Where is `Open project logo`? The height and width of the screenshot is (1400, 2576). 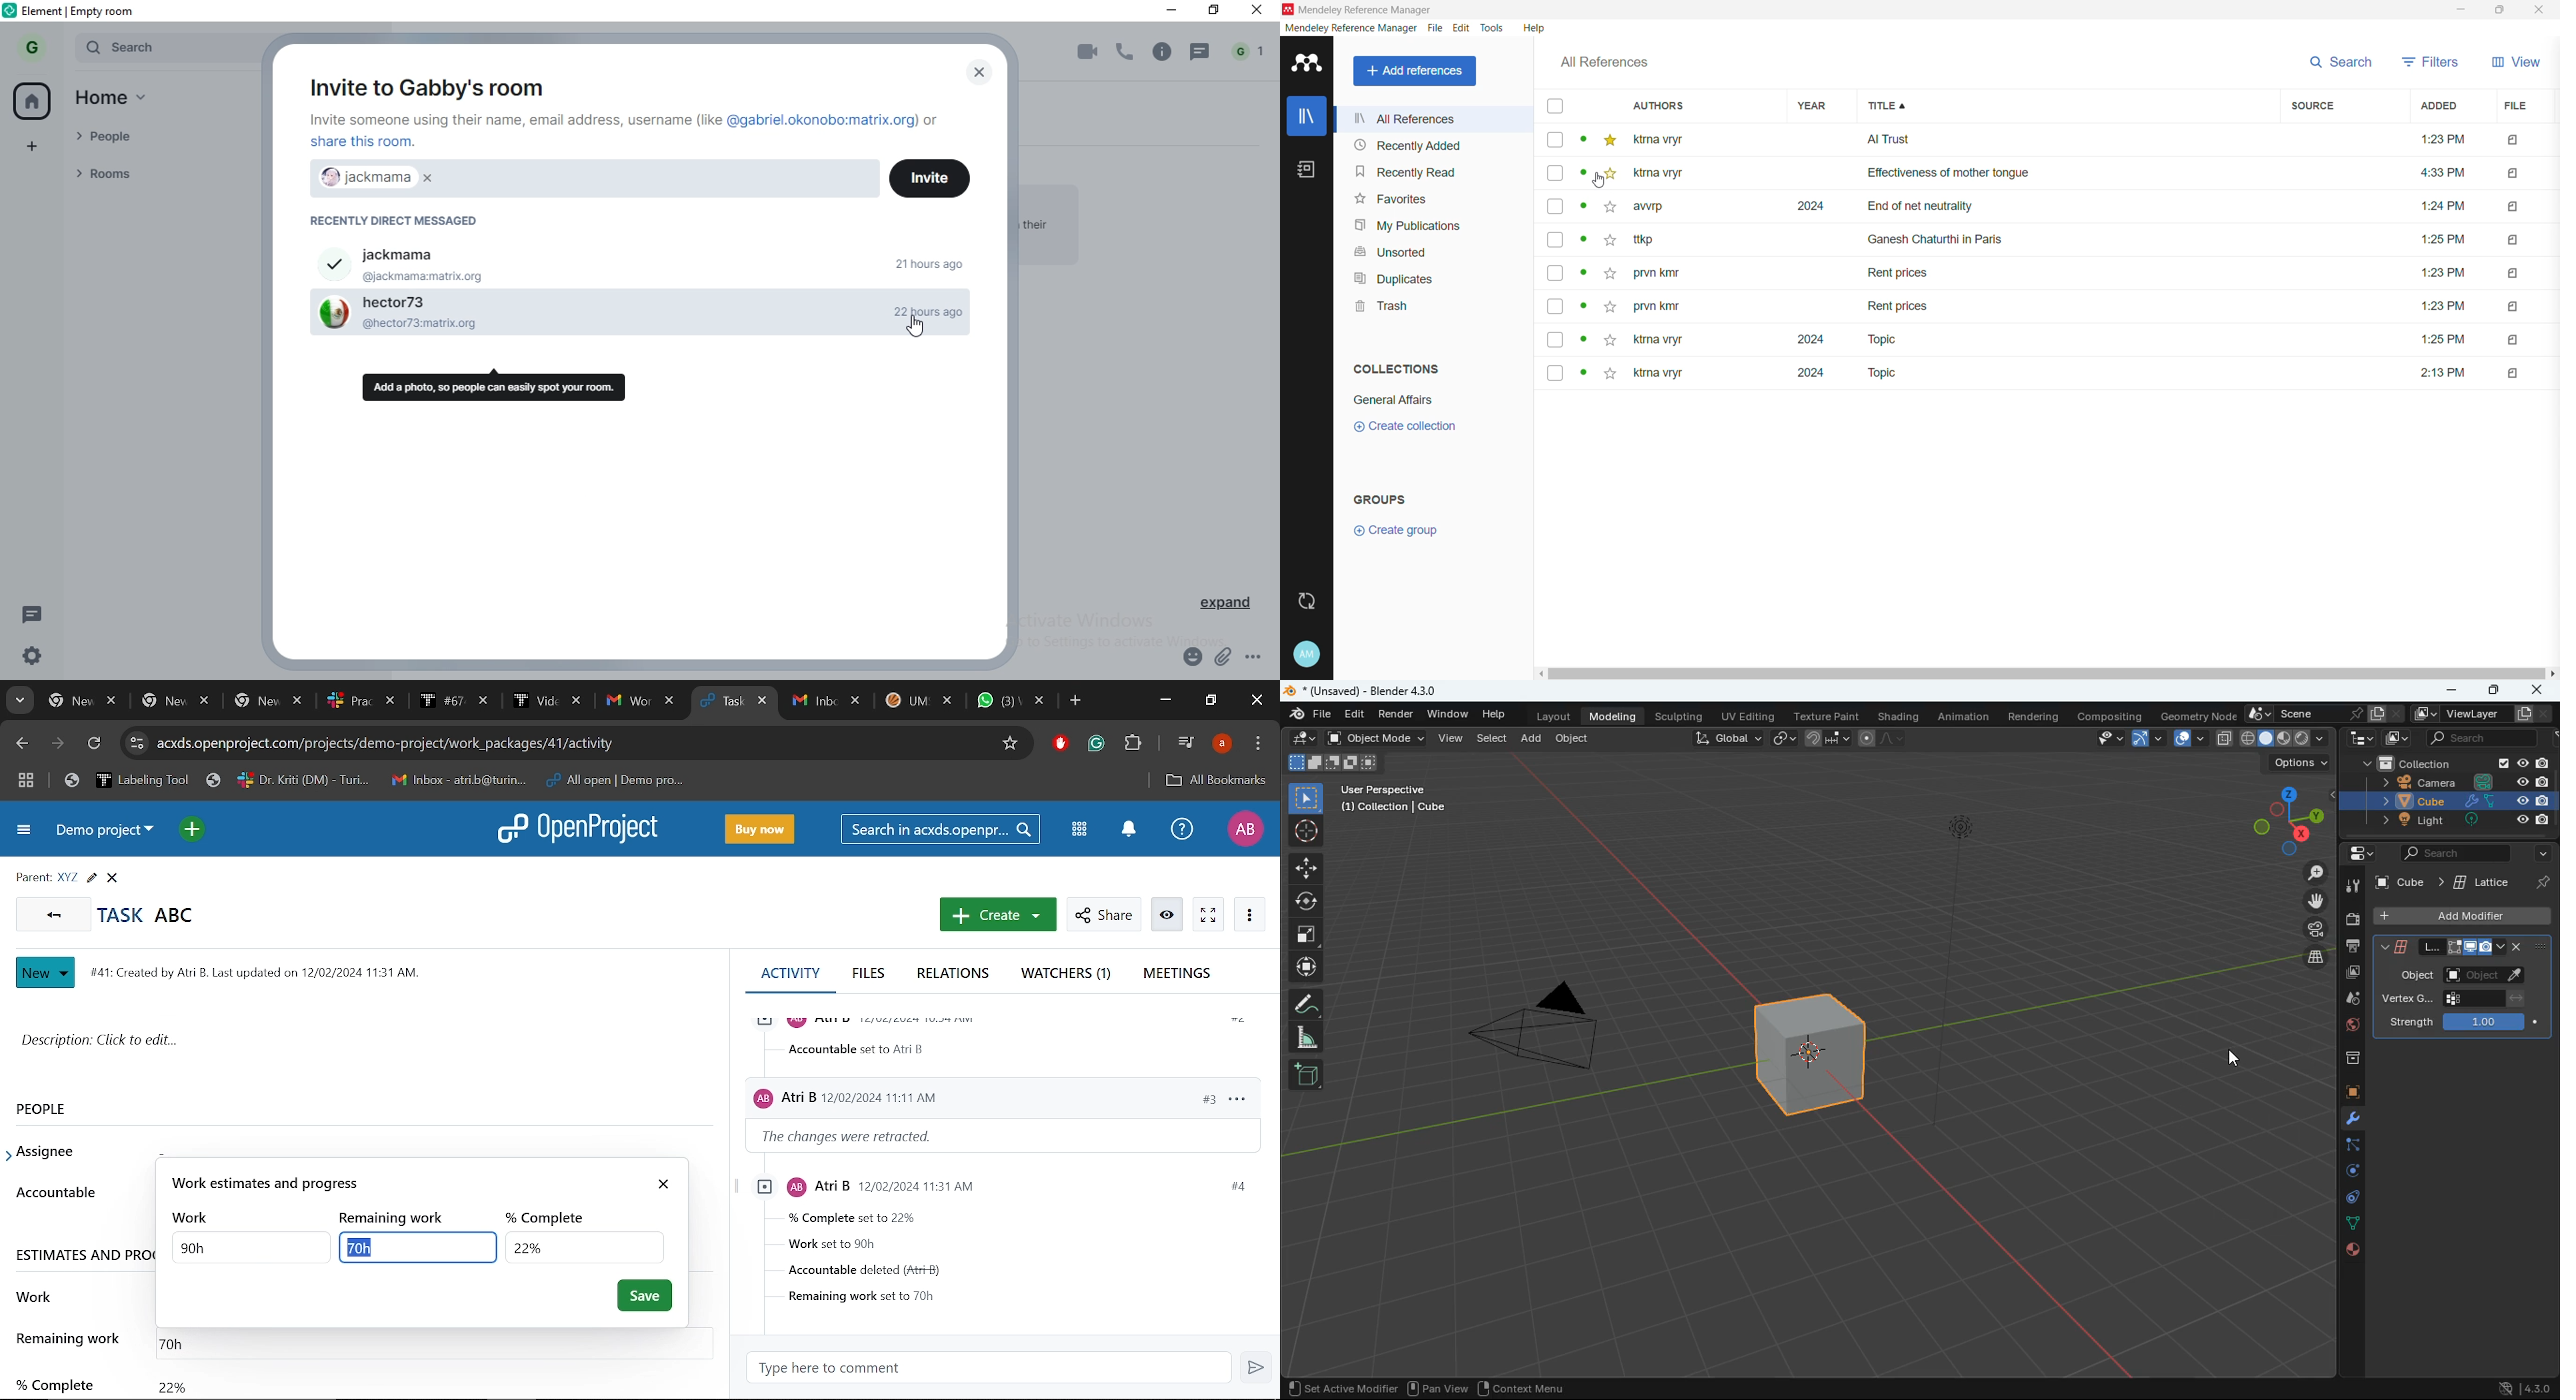
Open project logo is located at coordinates (584, 830).